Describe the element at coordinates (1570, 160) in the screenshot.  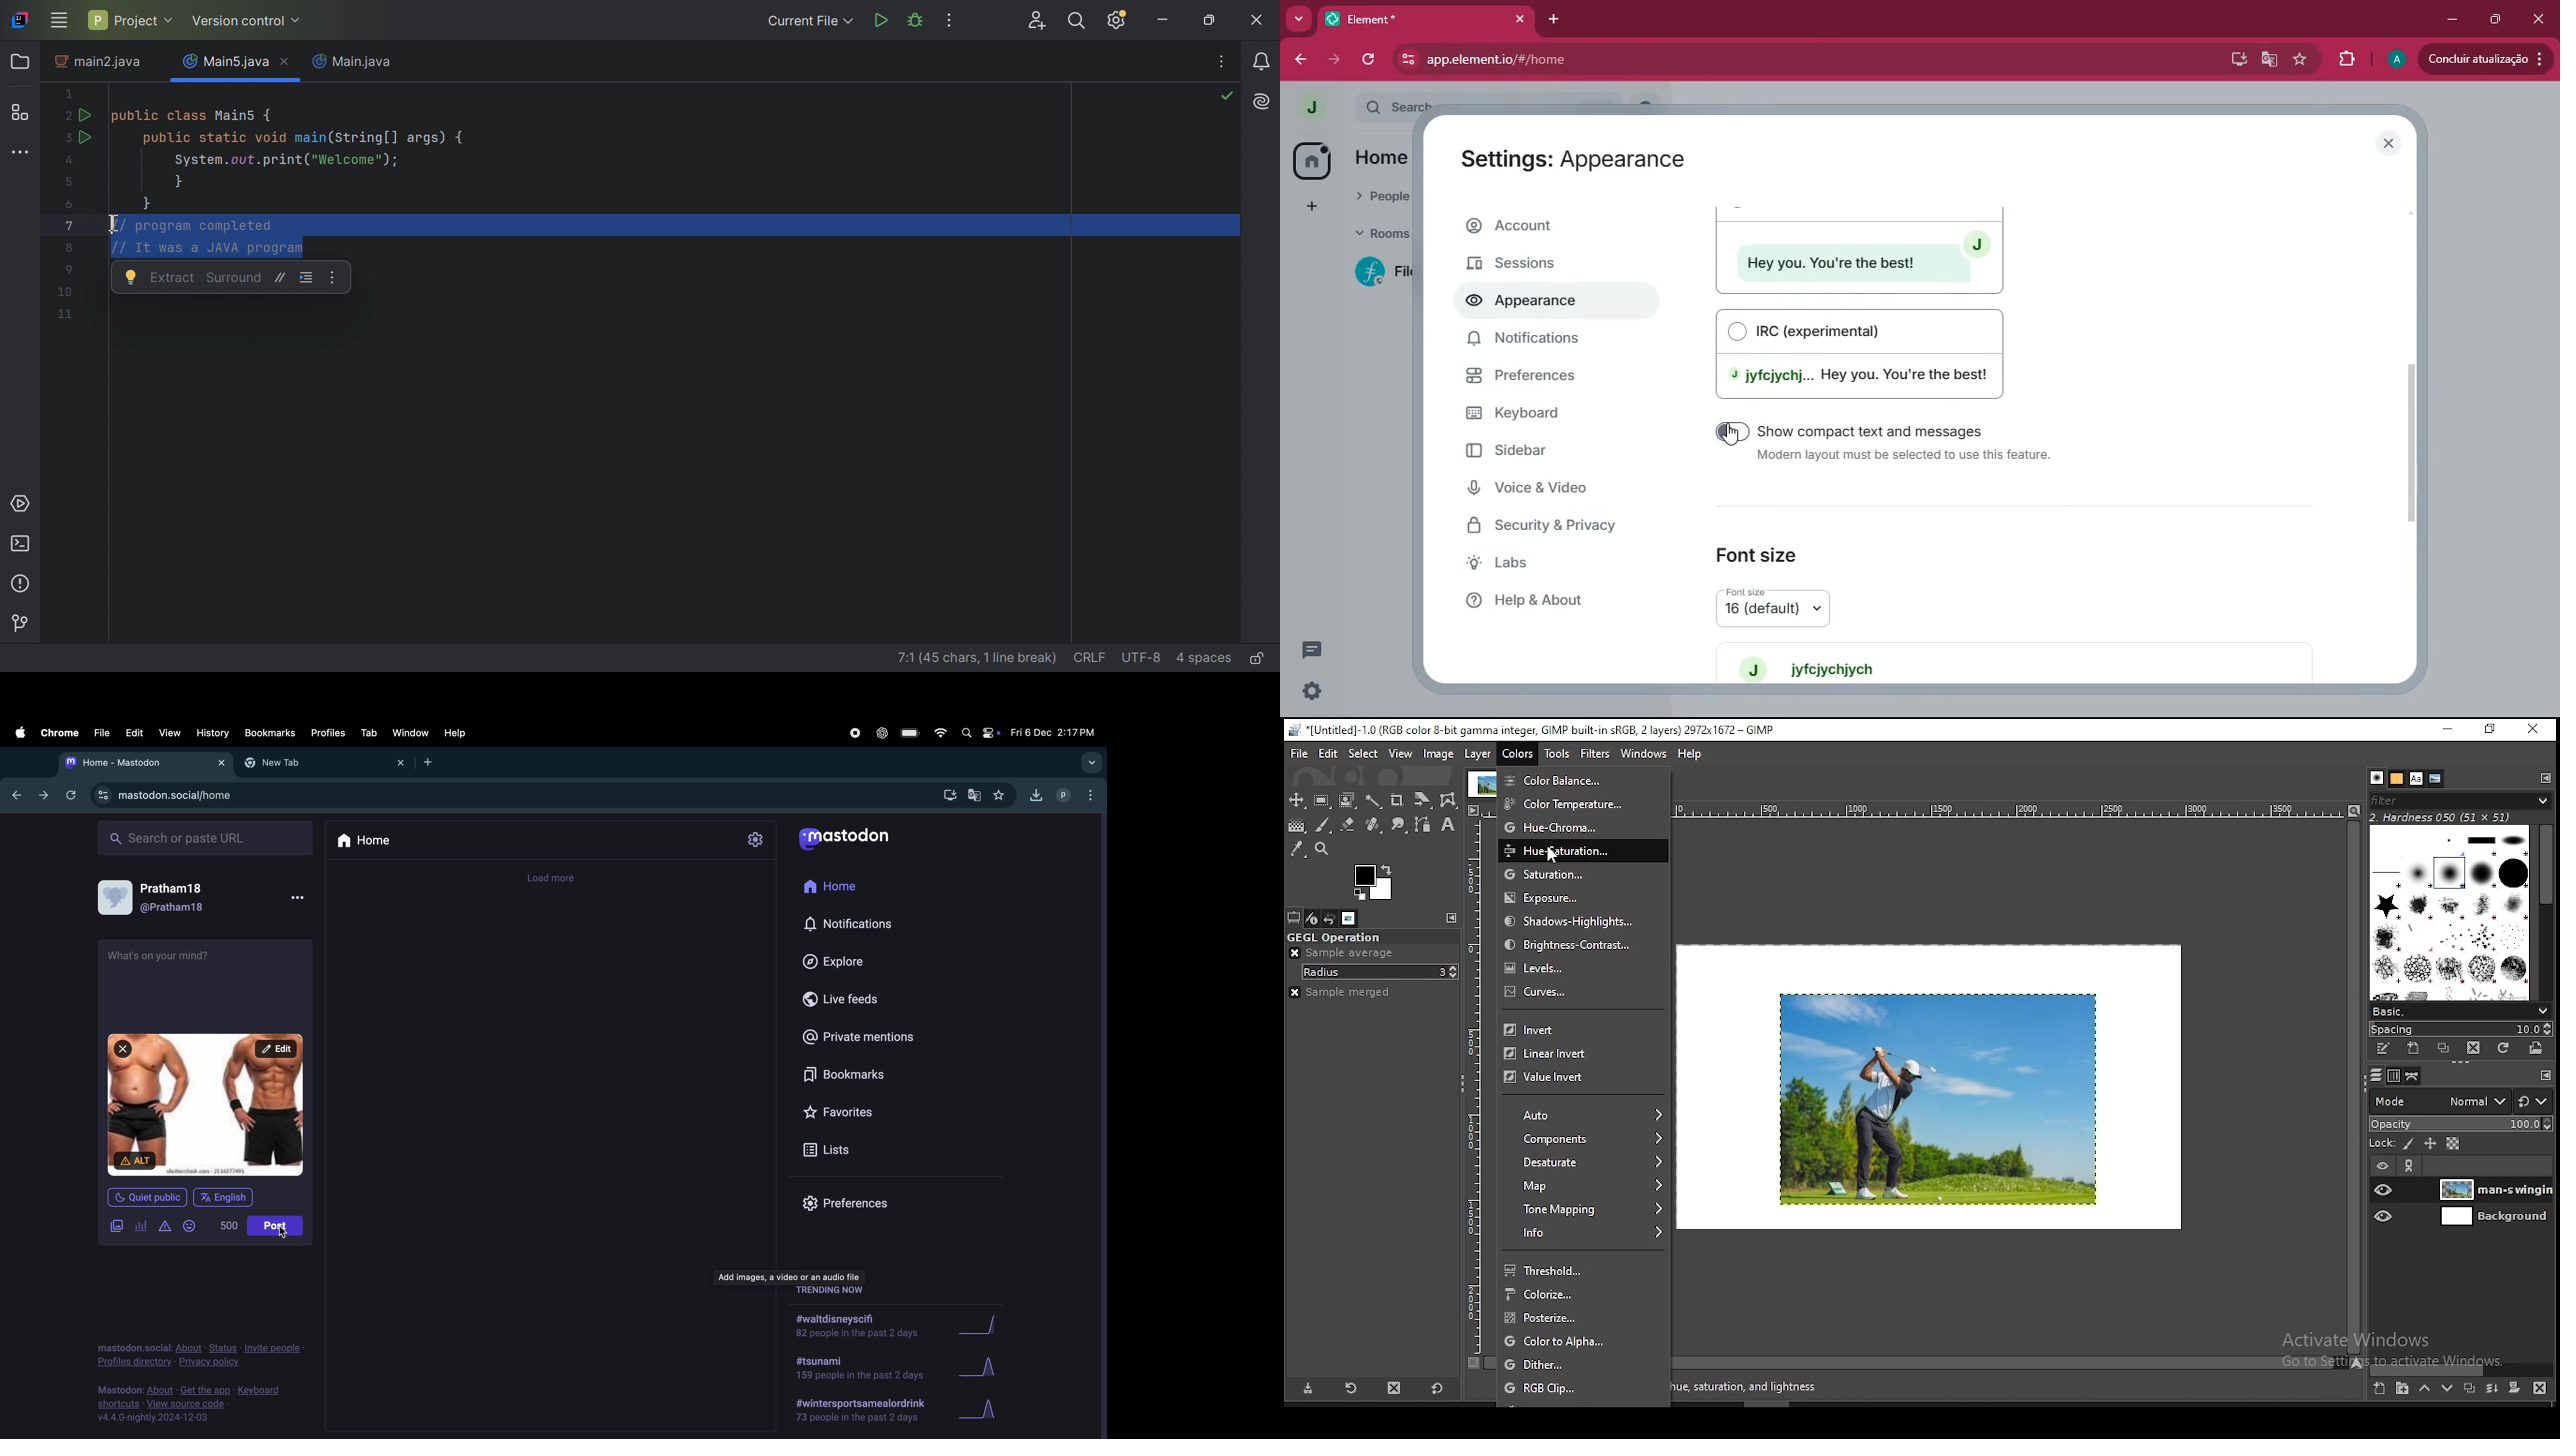
I see `Settings: Appearance` at that location.